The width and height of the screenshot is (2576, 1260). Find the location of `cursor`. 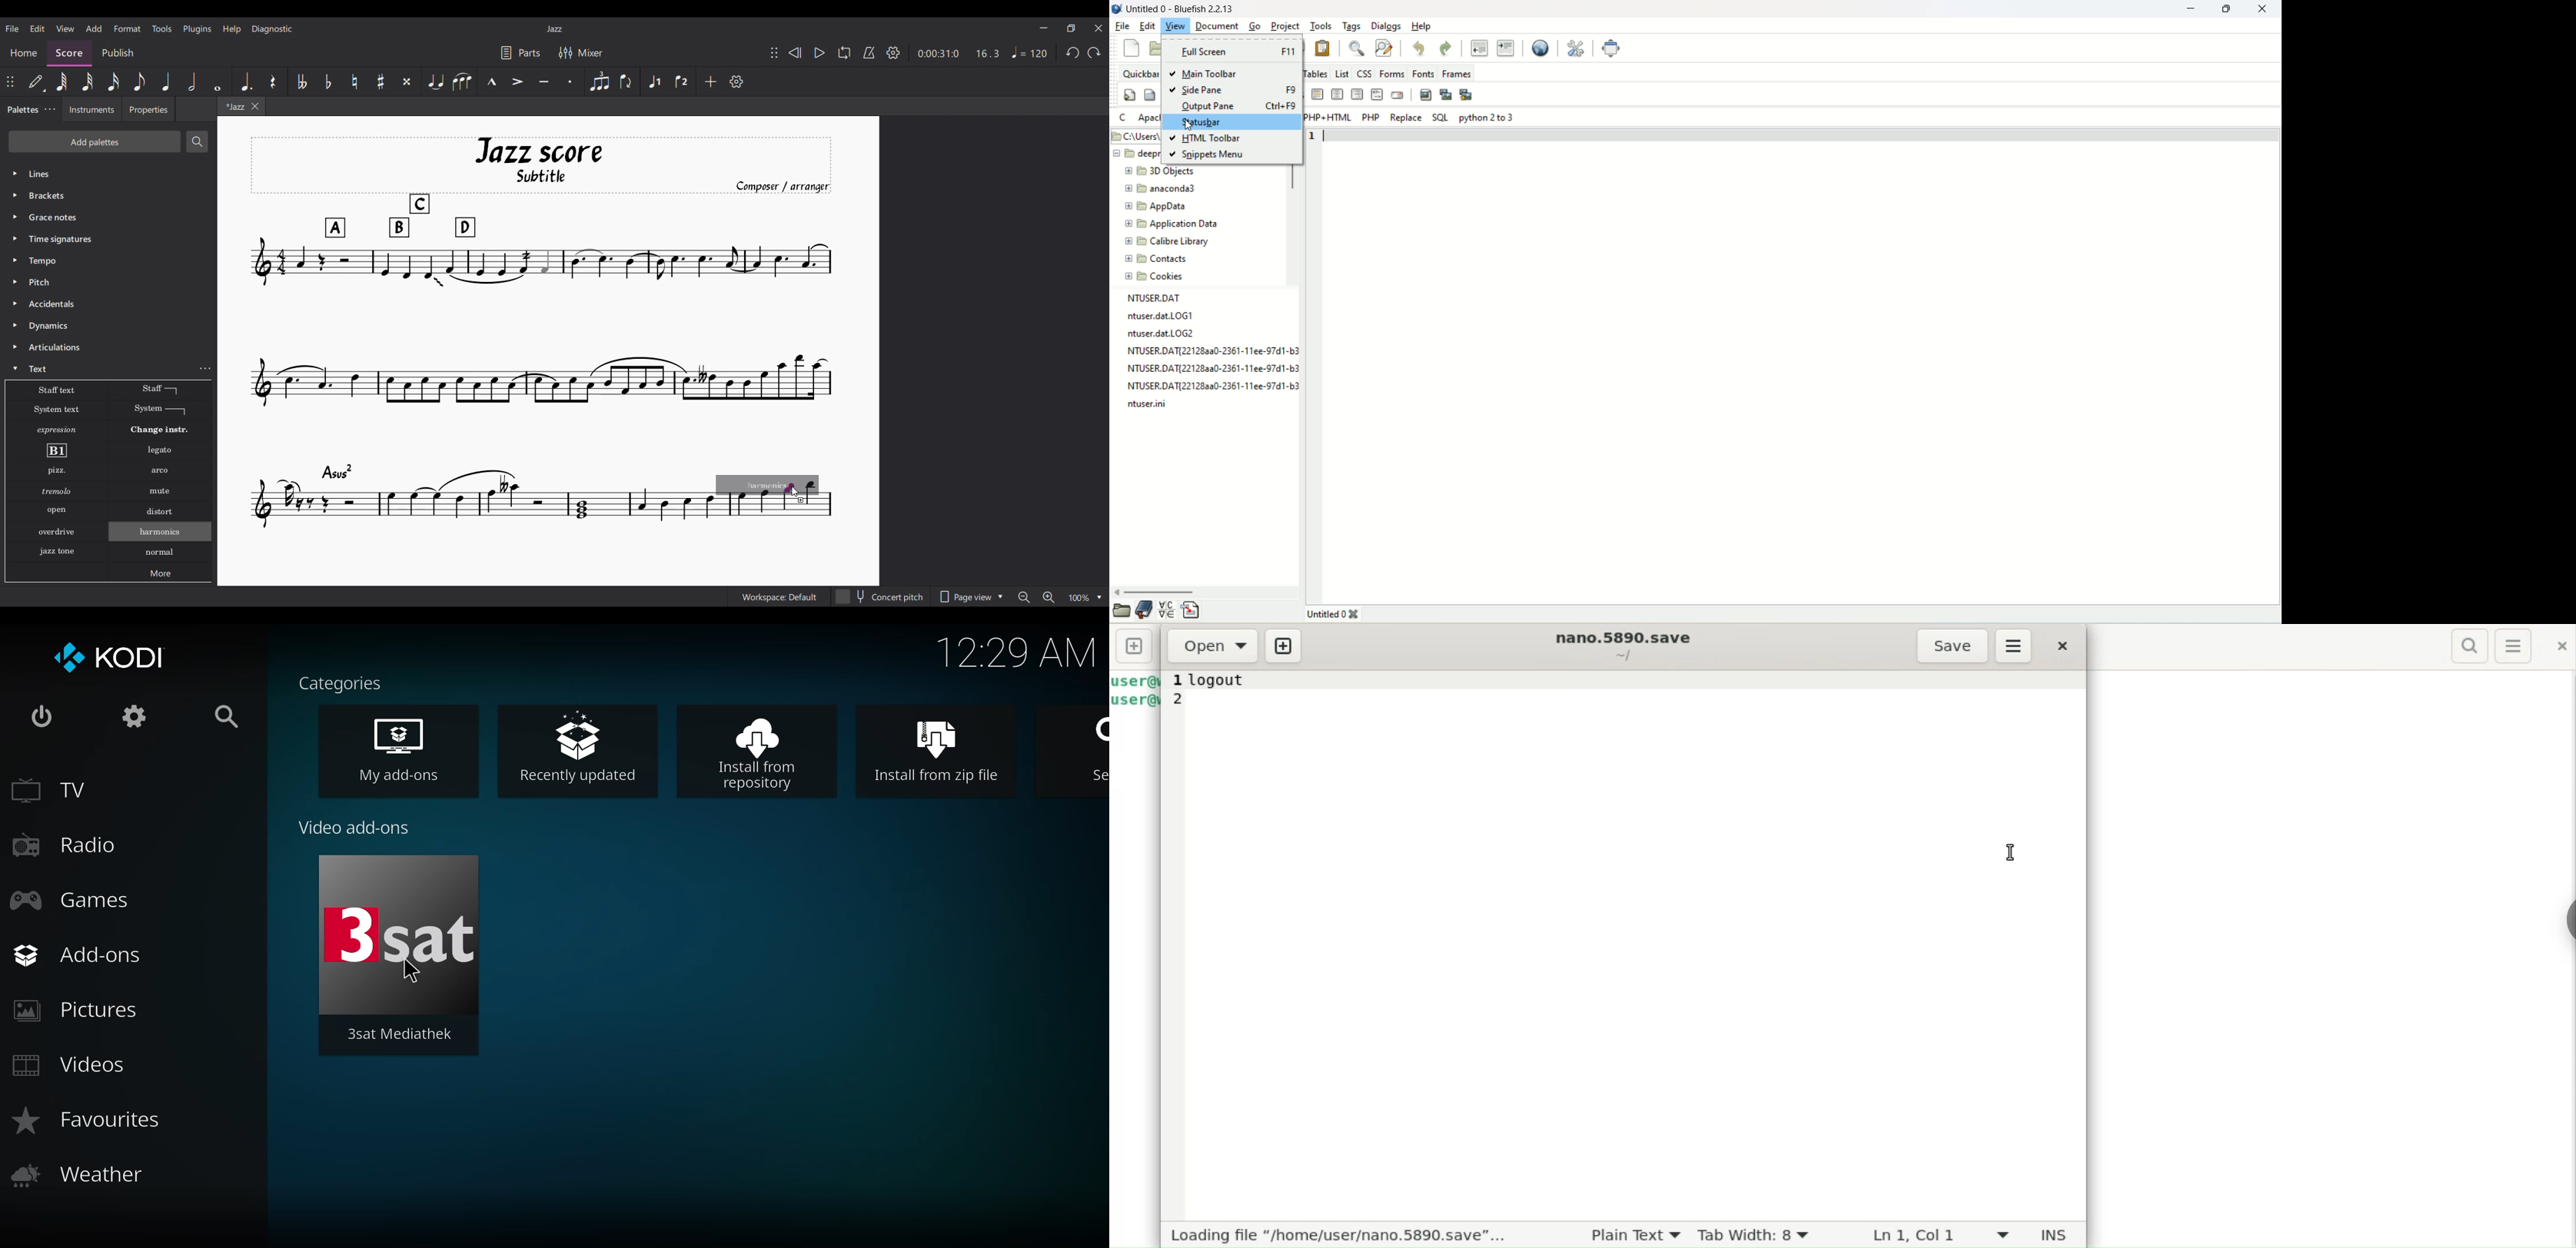

cursor is located at coordinates (411, 971).